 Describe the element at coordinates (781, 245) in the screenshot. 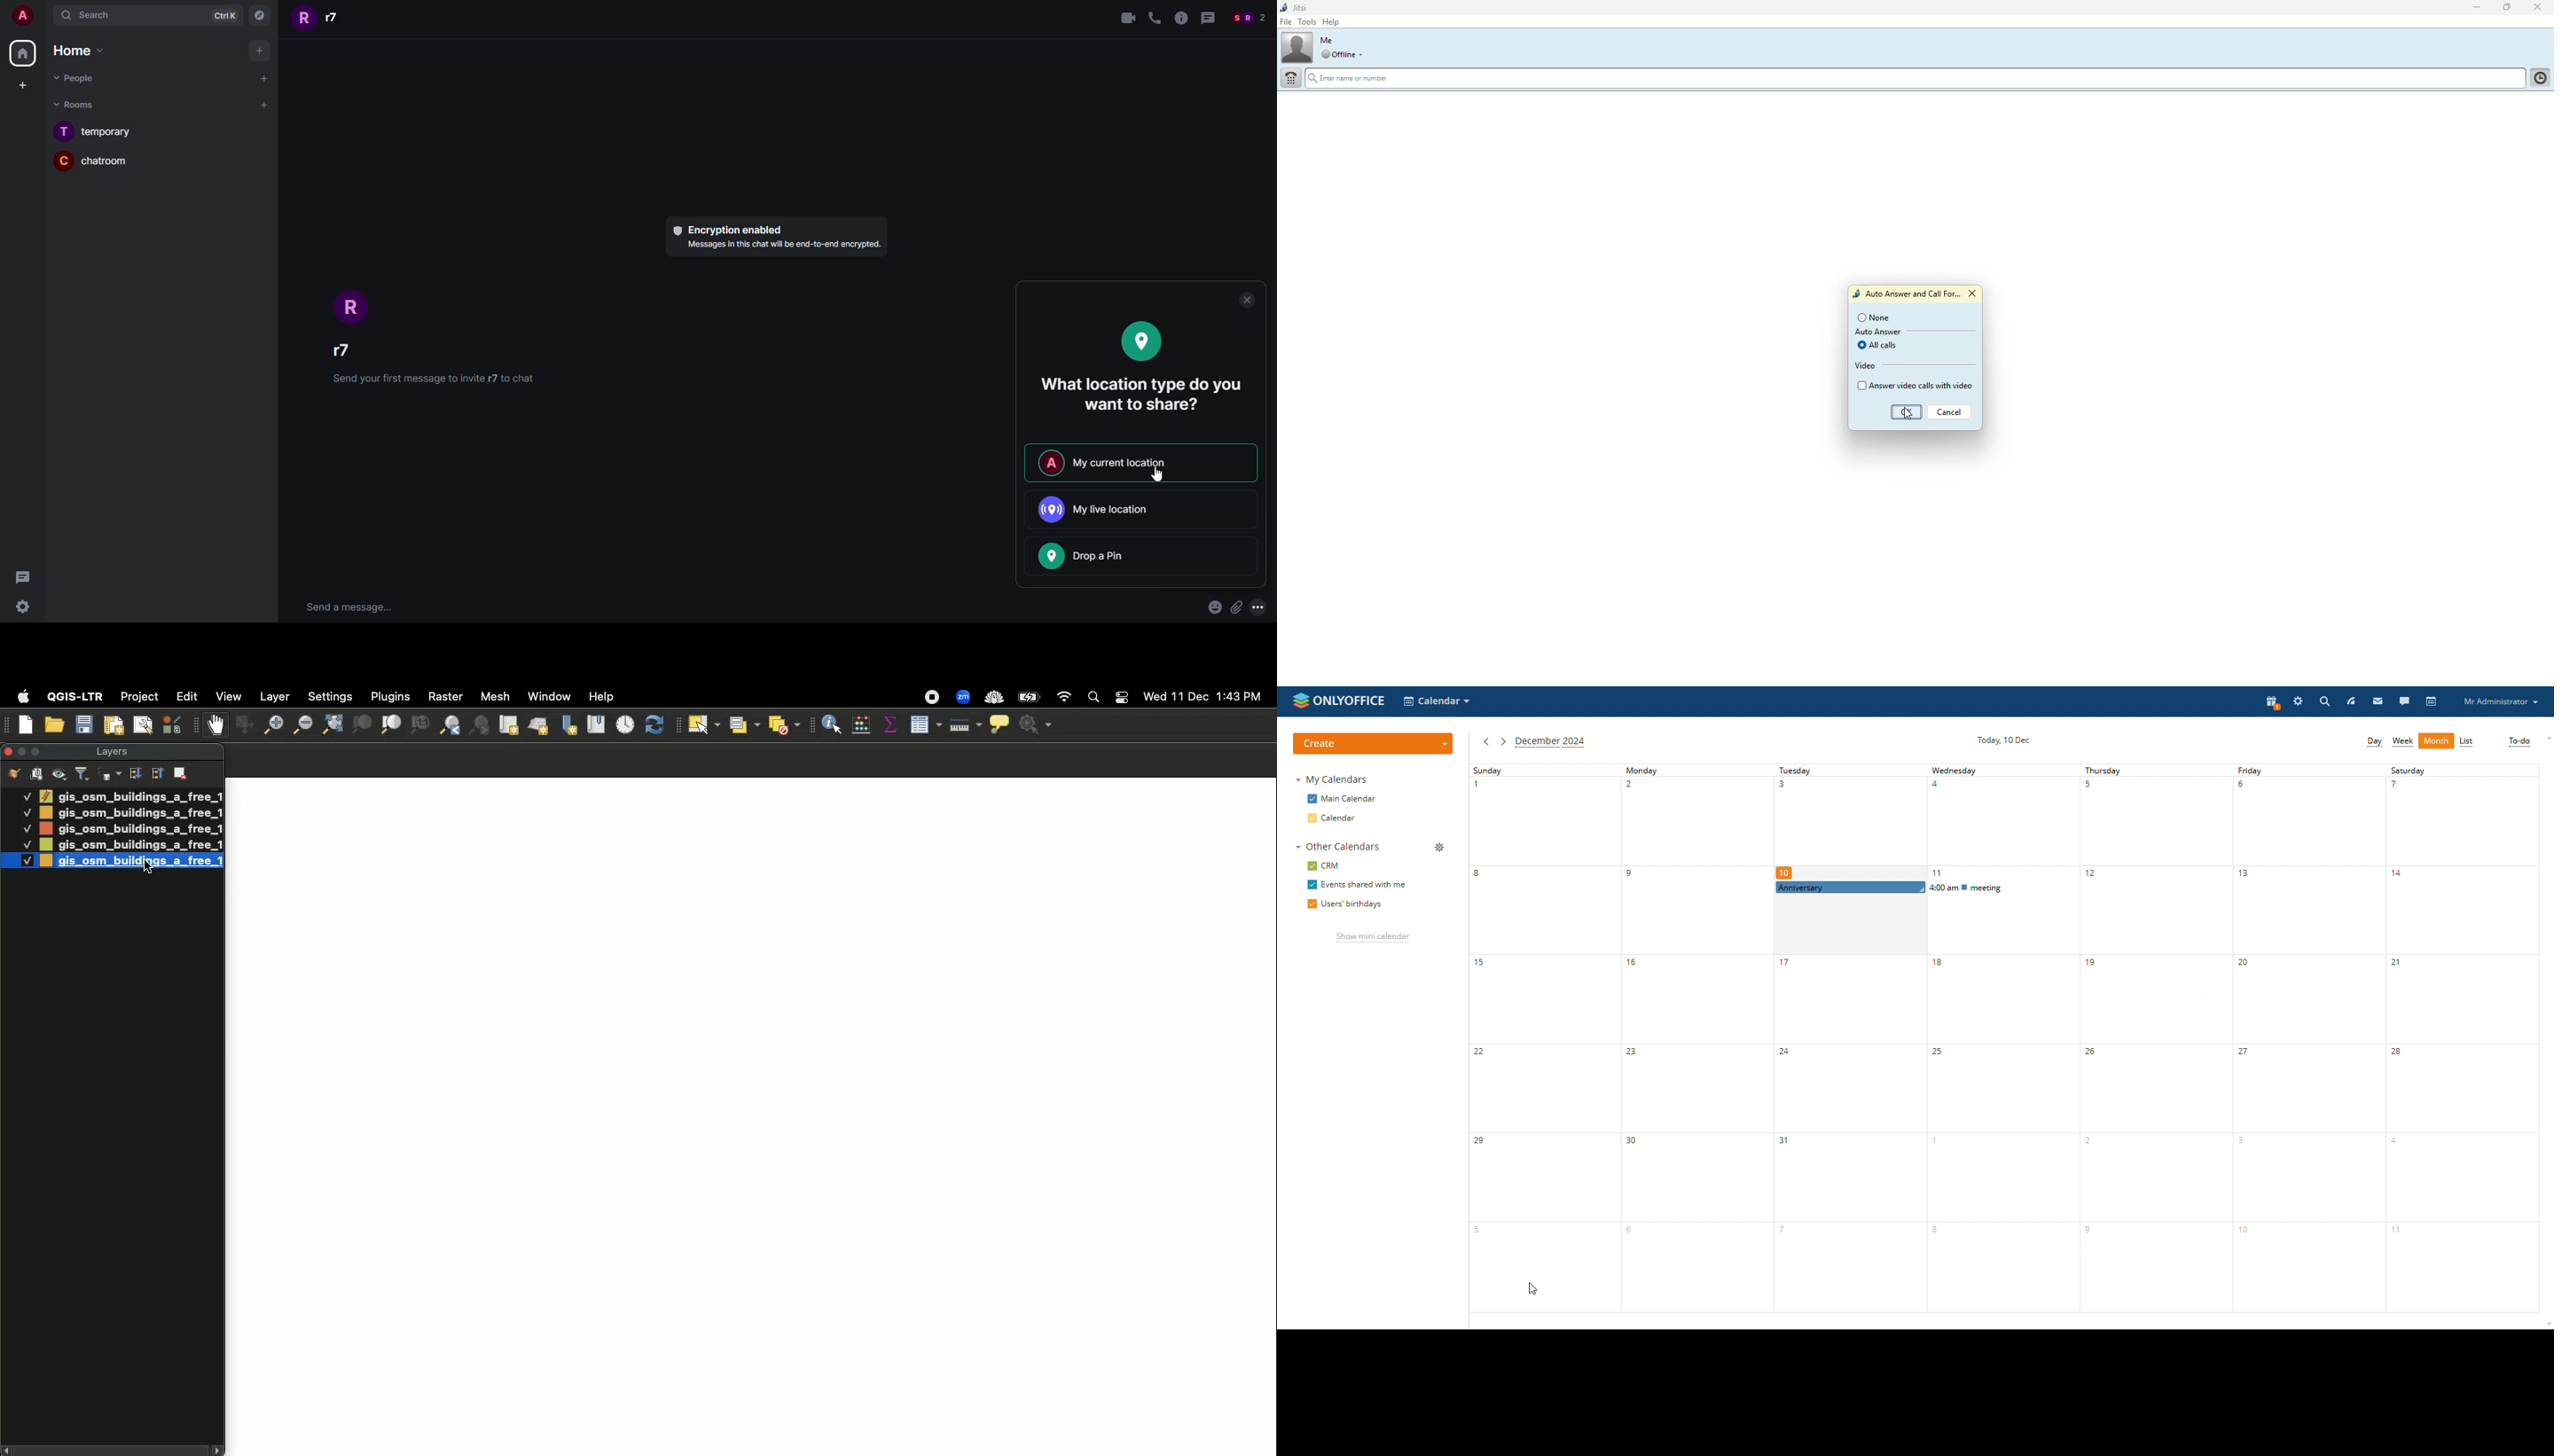

I see `text` at that location.